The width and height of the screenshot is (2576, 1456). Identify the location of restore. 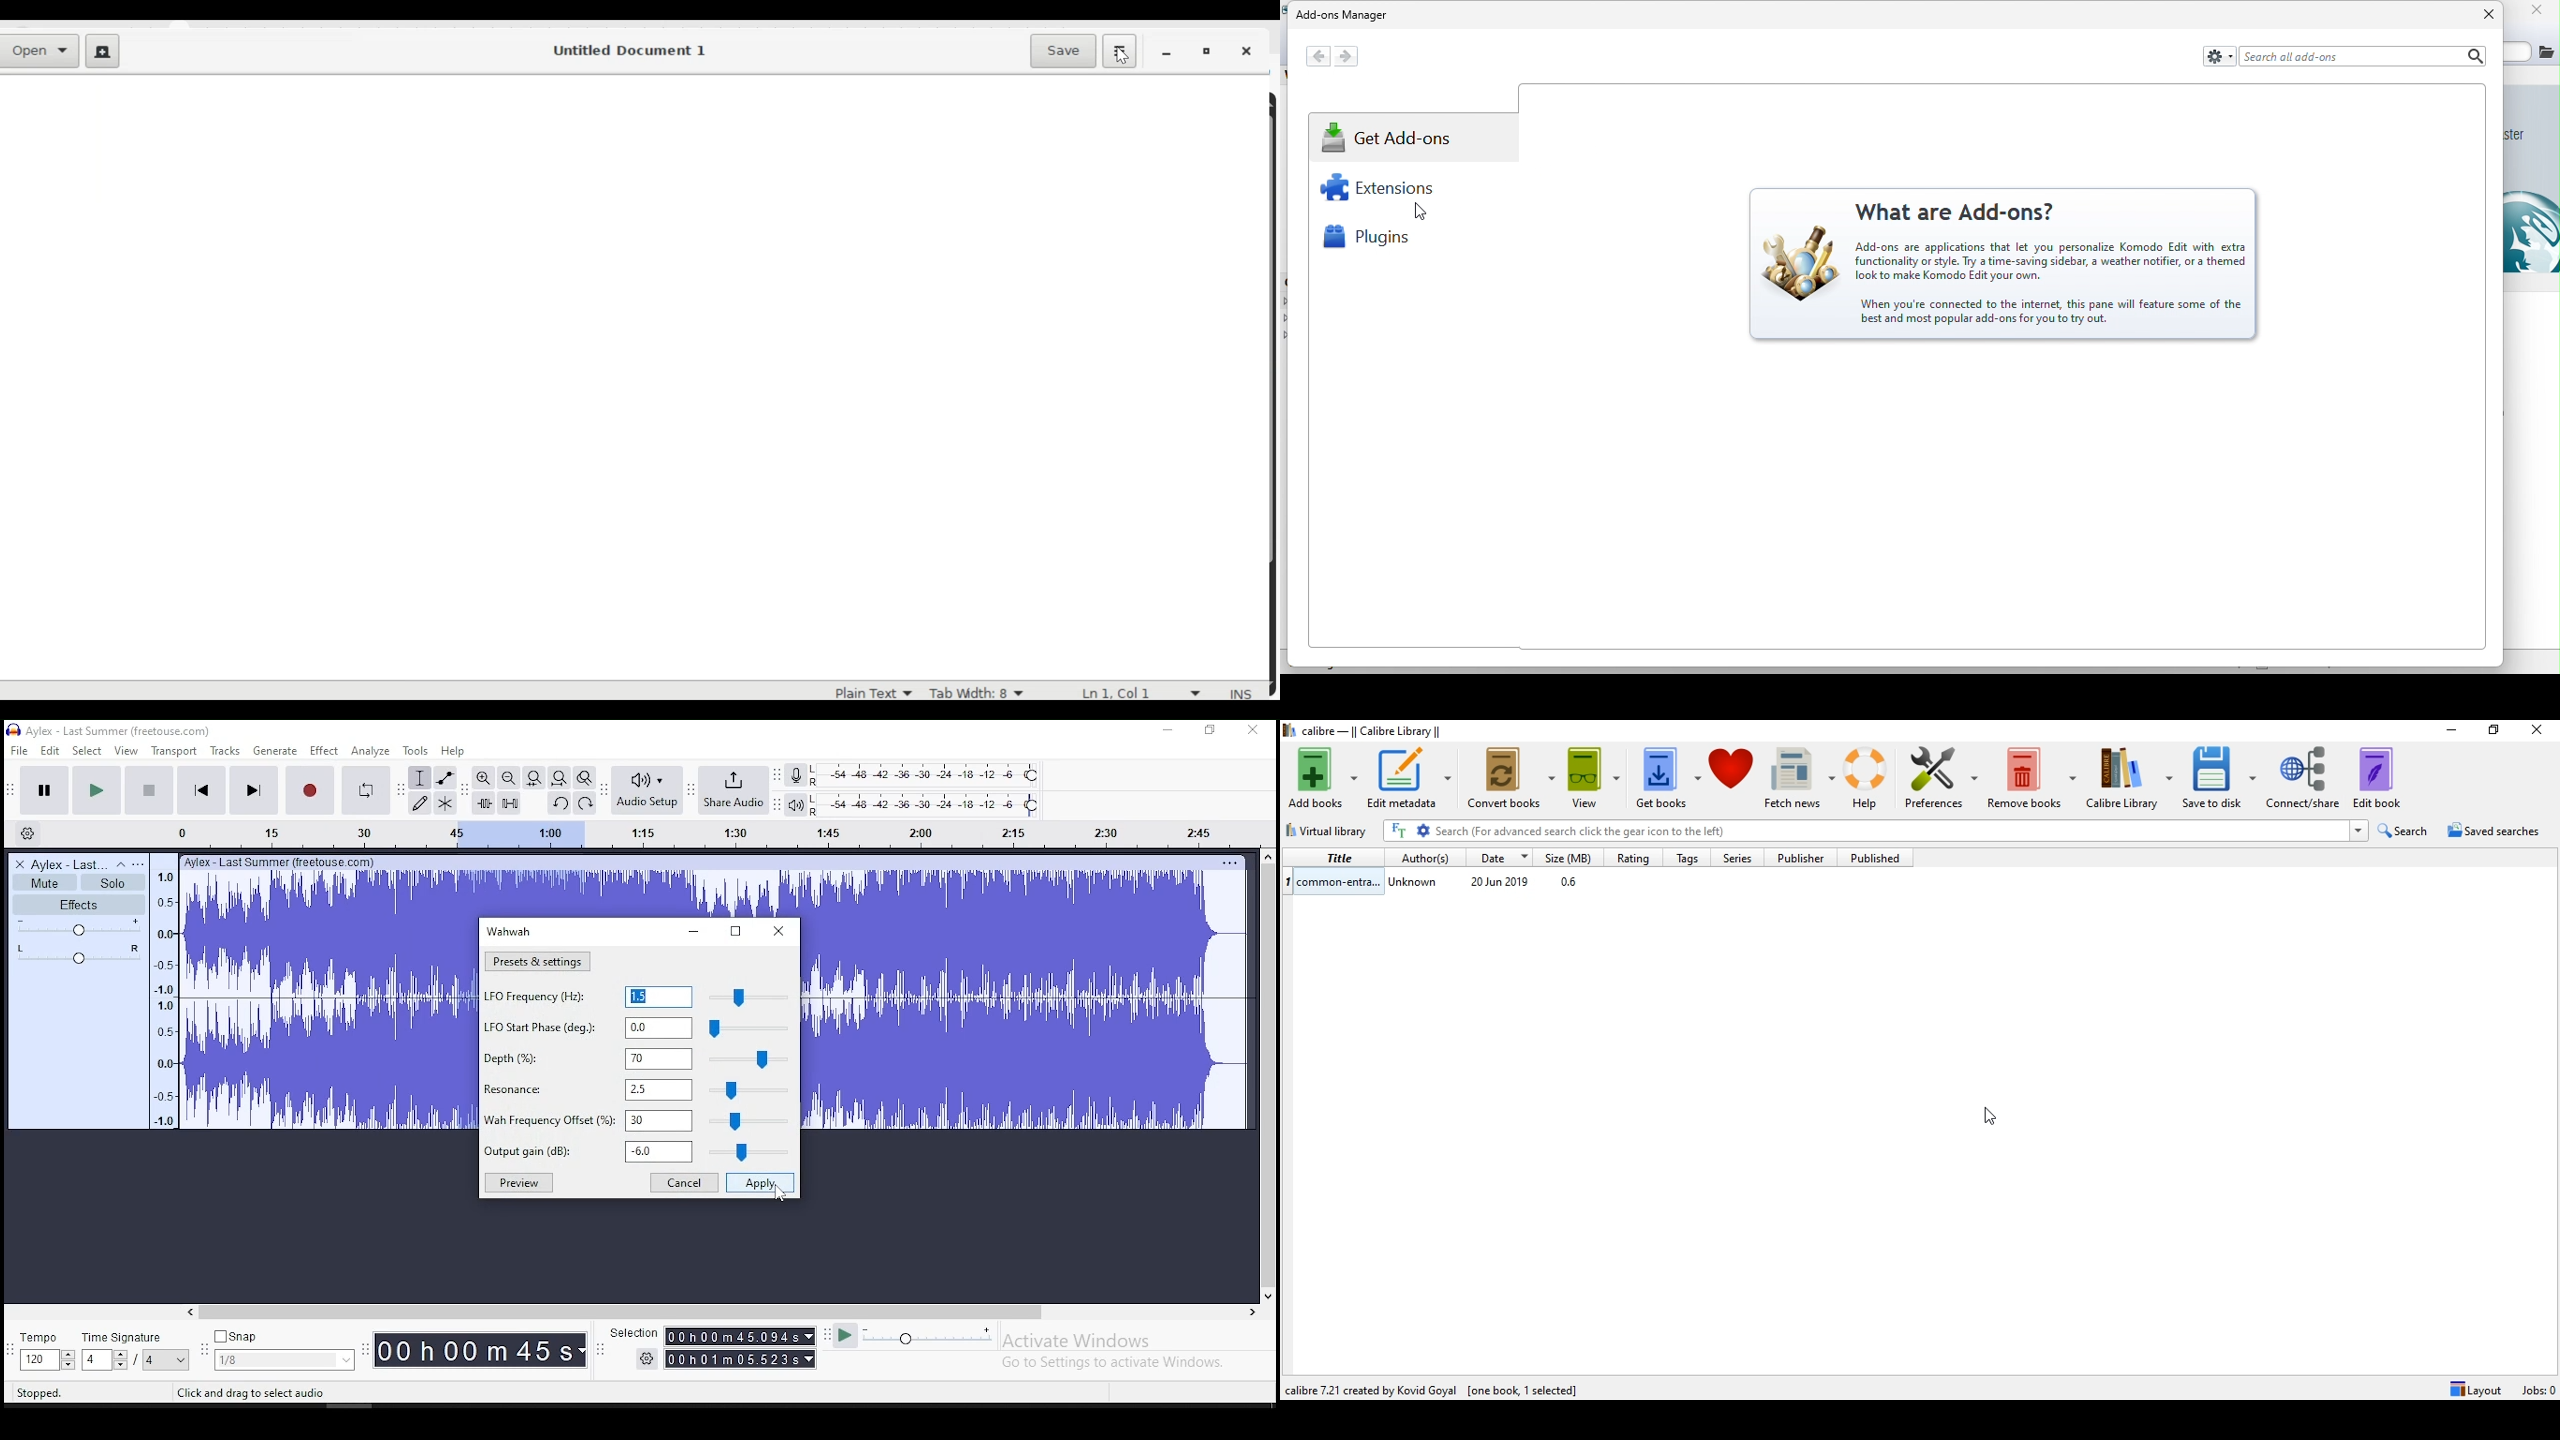
(1210, 731).